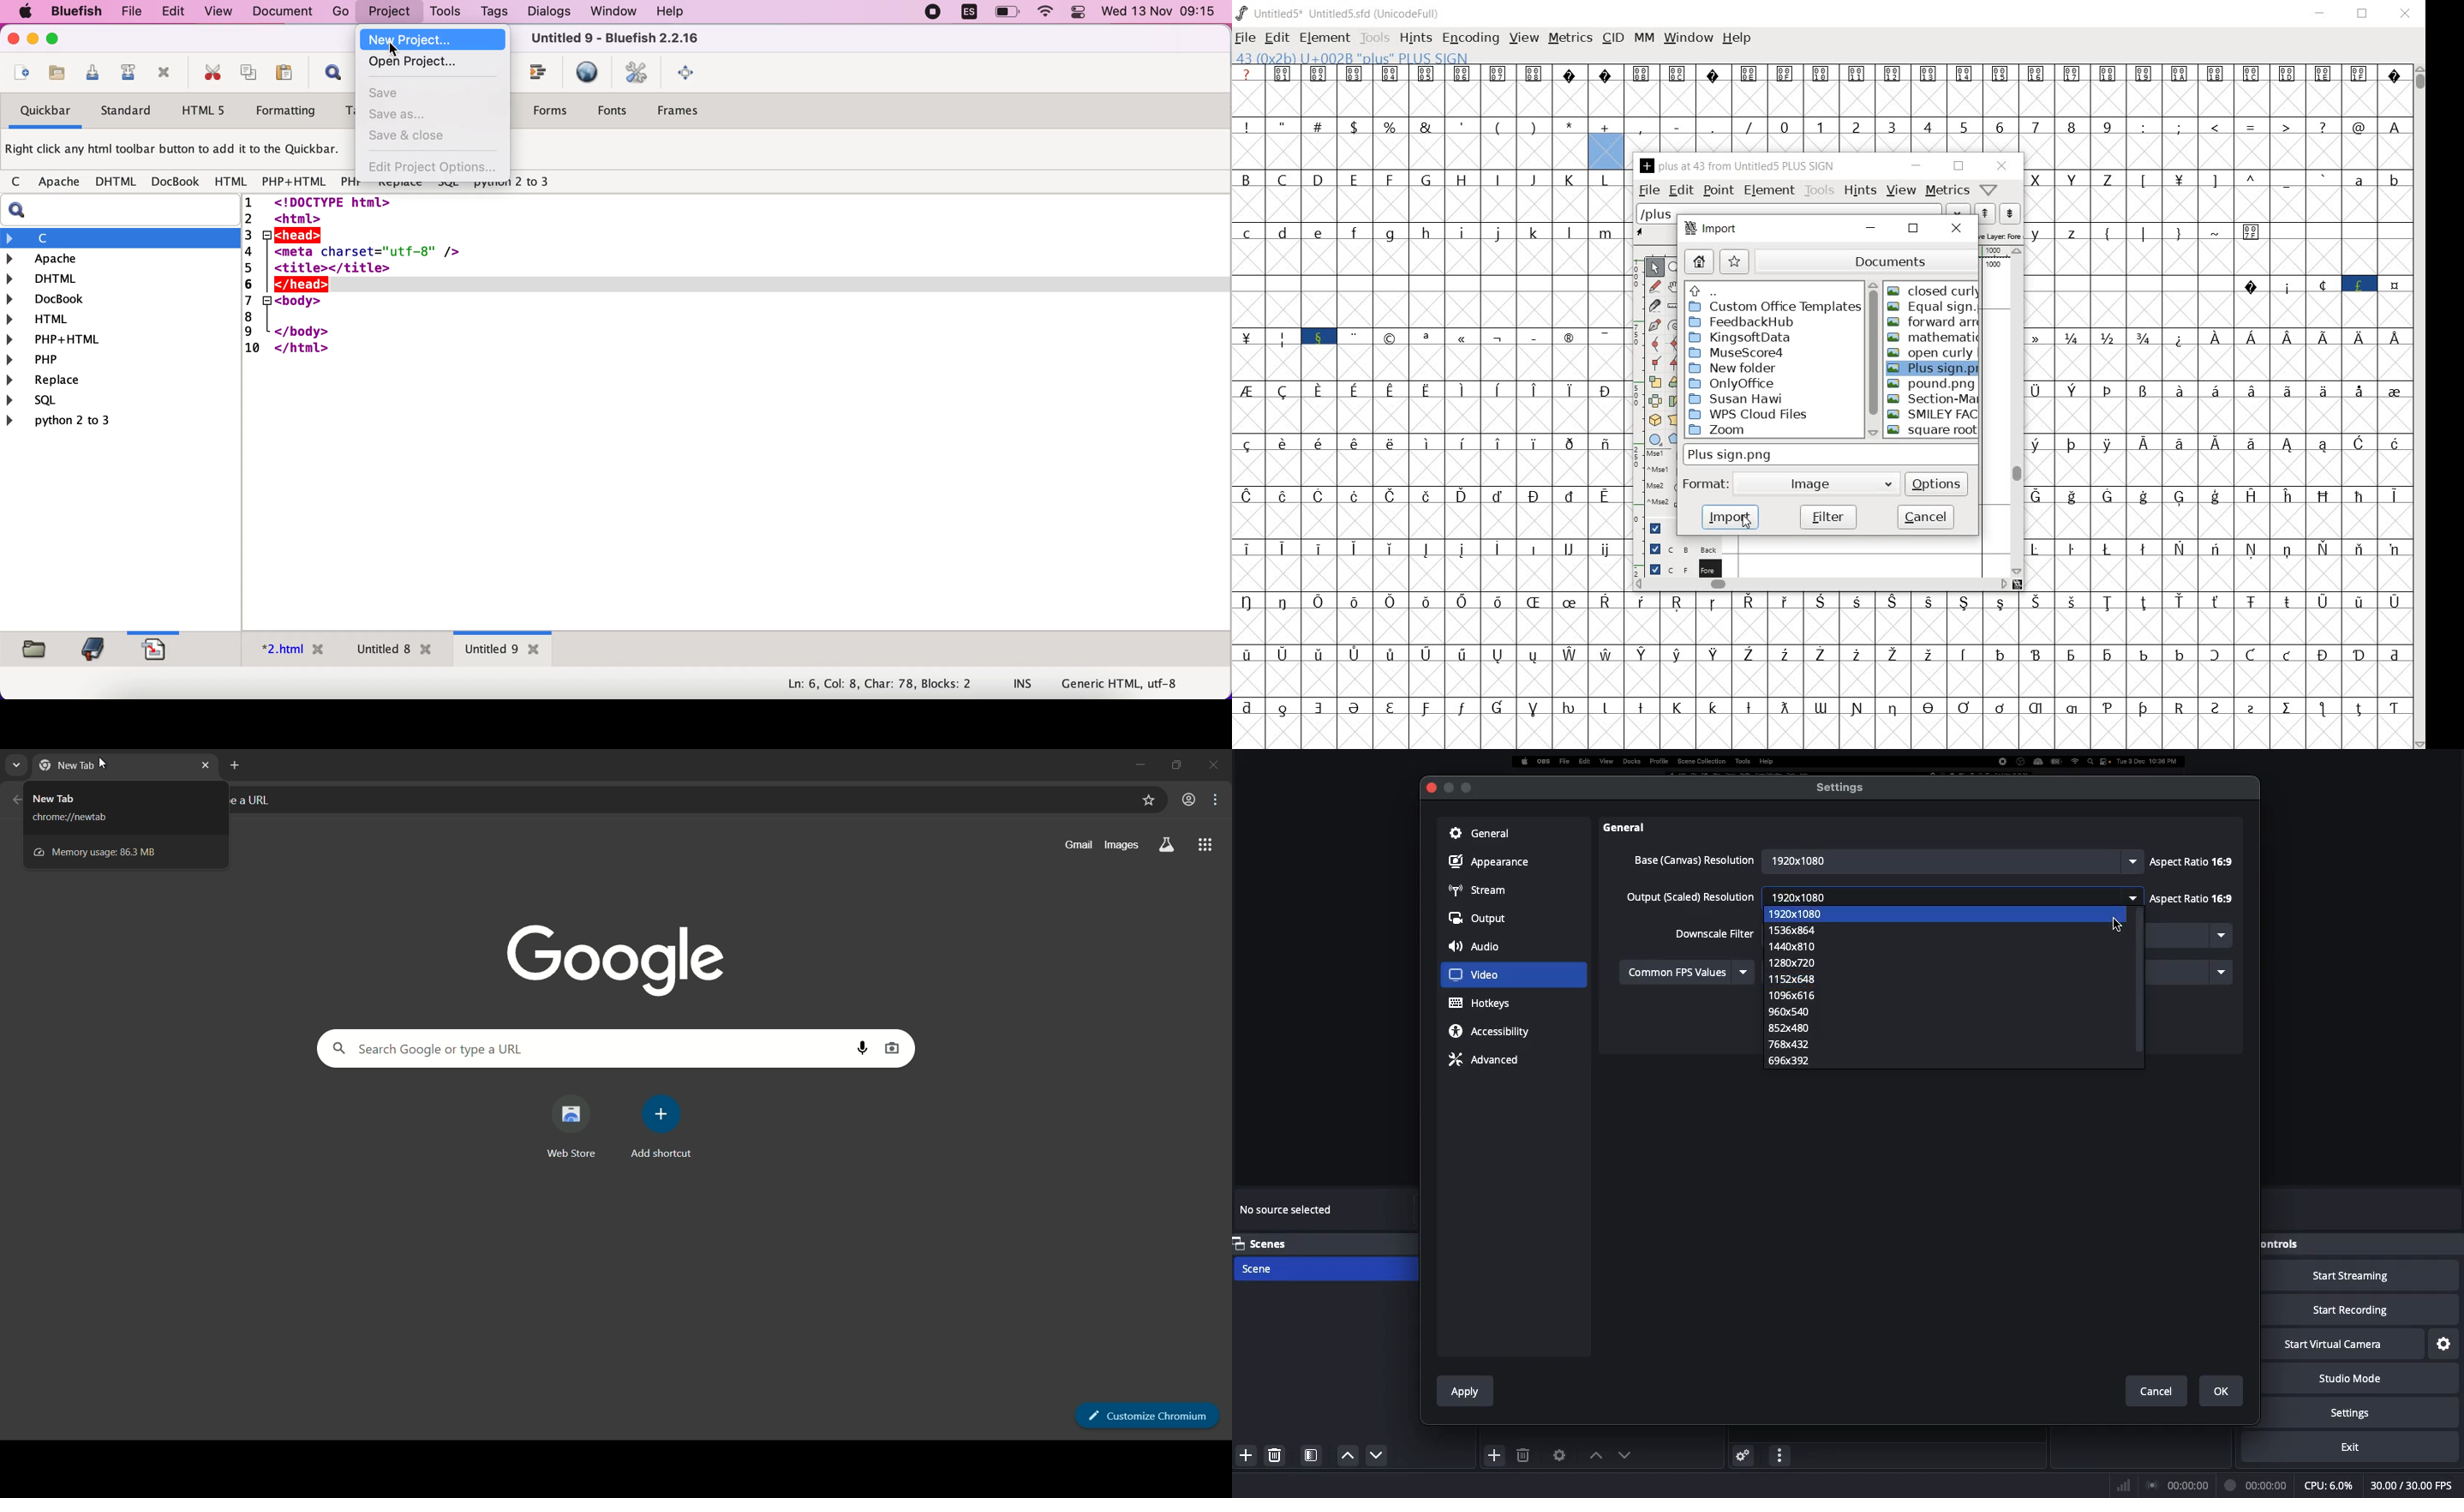 The image size is (2464, 1512). I want to click on Downscale filter, so click(1715, 933).